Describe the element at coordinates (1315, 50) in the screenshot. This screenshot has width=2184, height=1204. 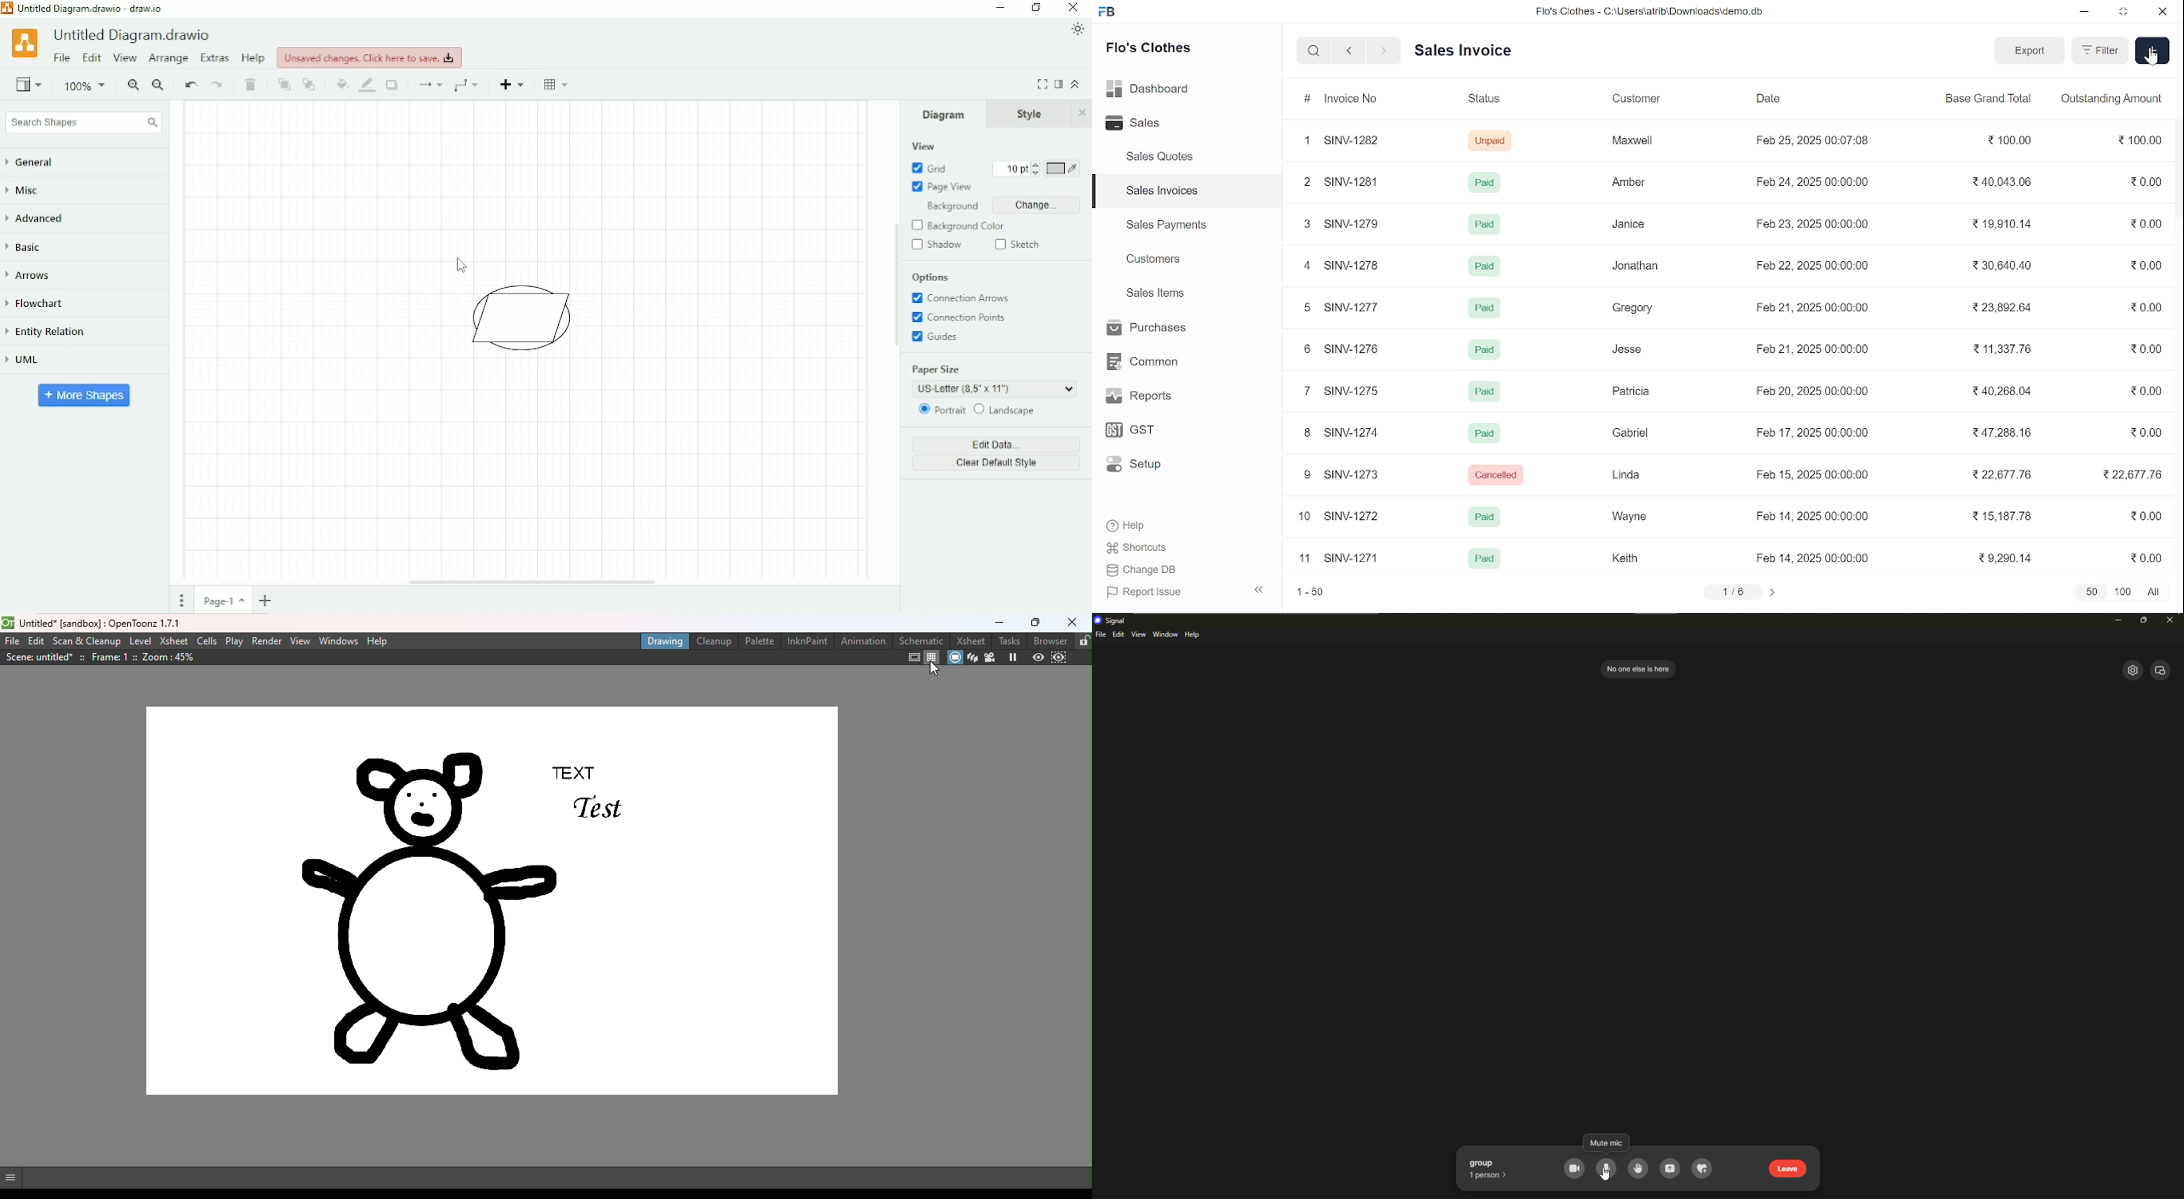
I see `search` at that location.